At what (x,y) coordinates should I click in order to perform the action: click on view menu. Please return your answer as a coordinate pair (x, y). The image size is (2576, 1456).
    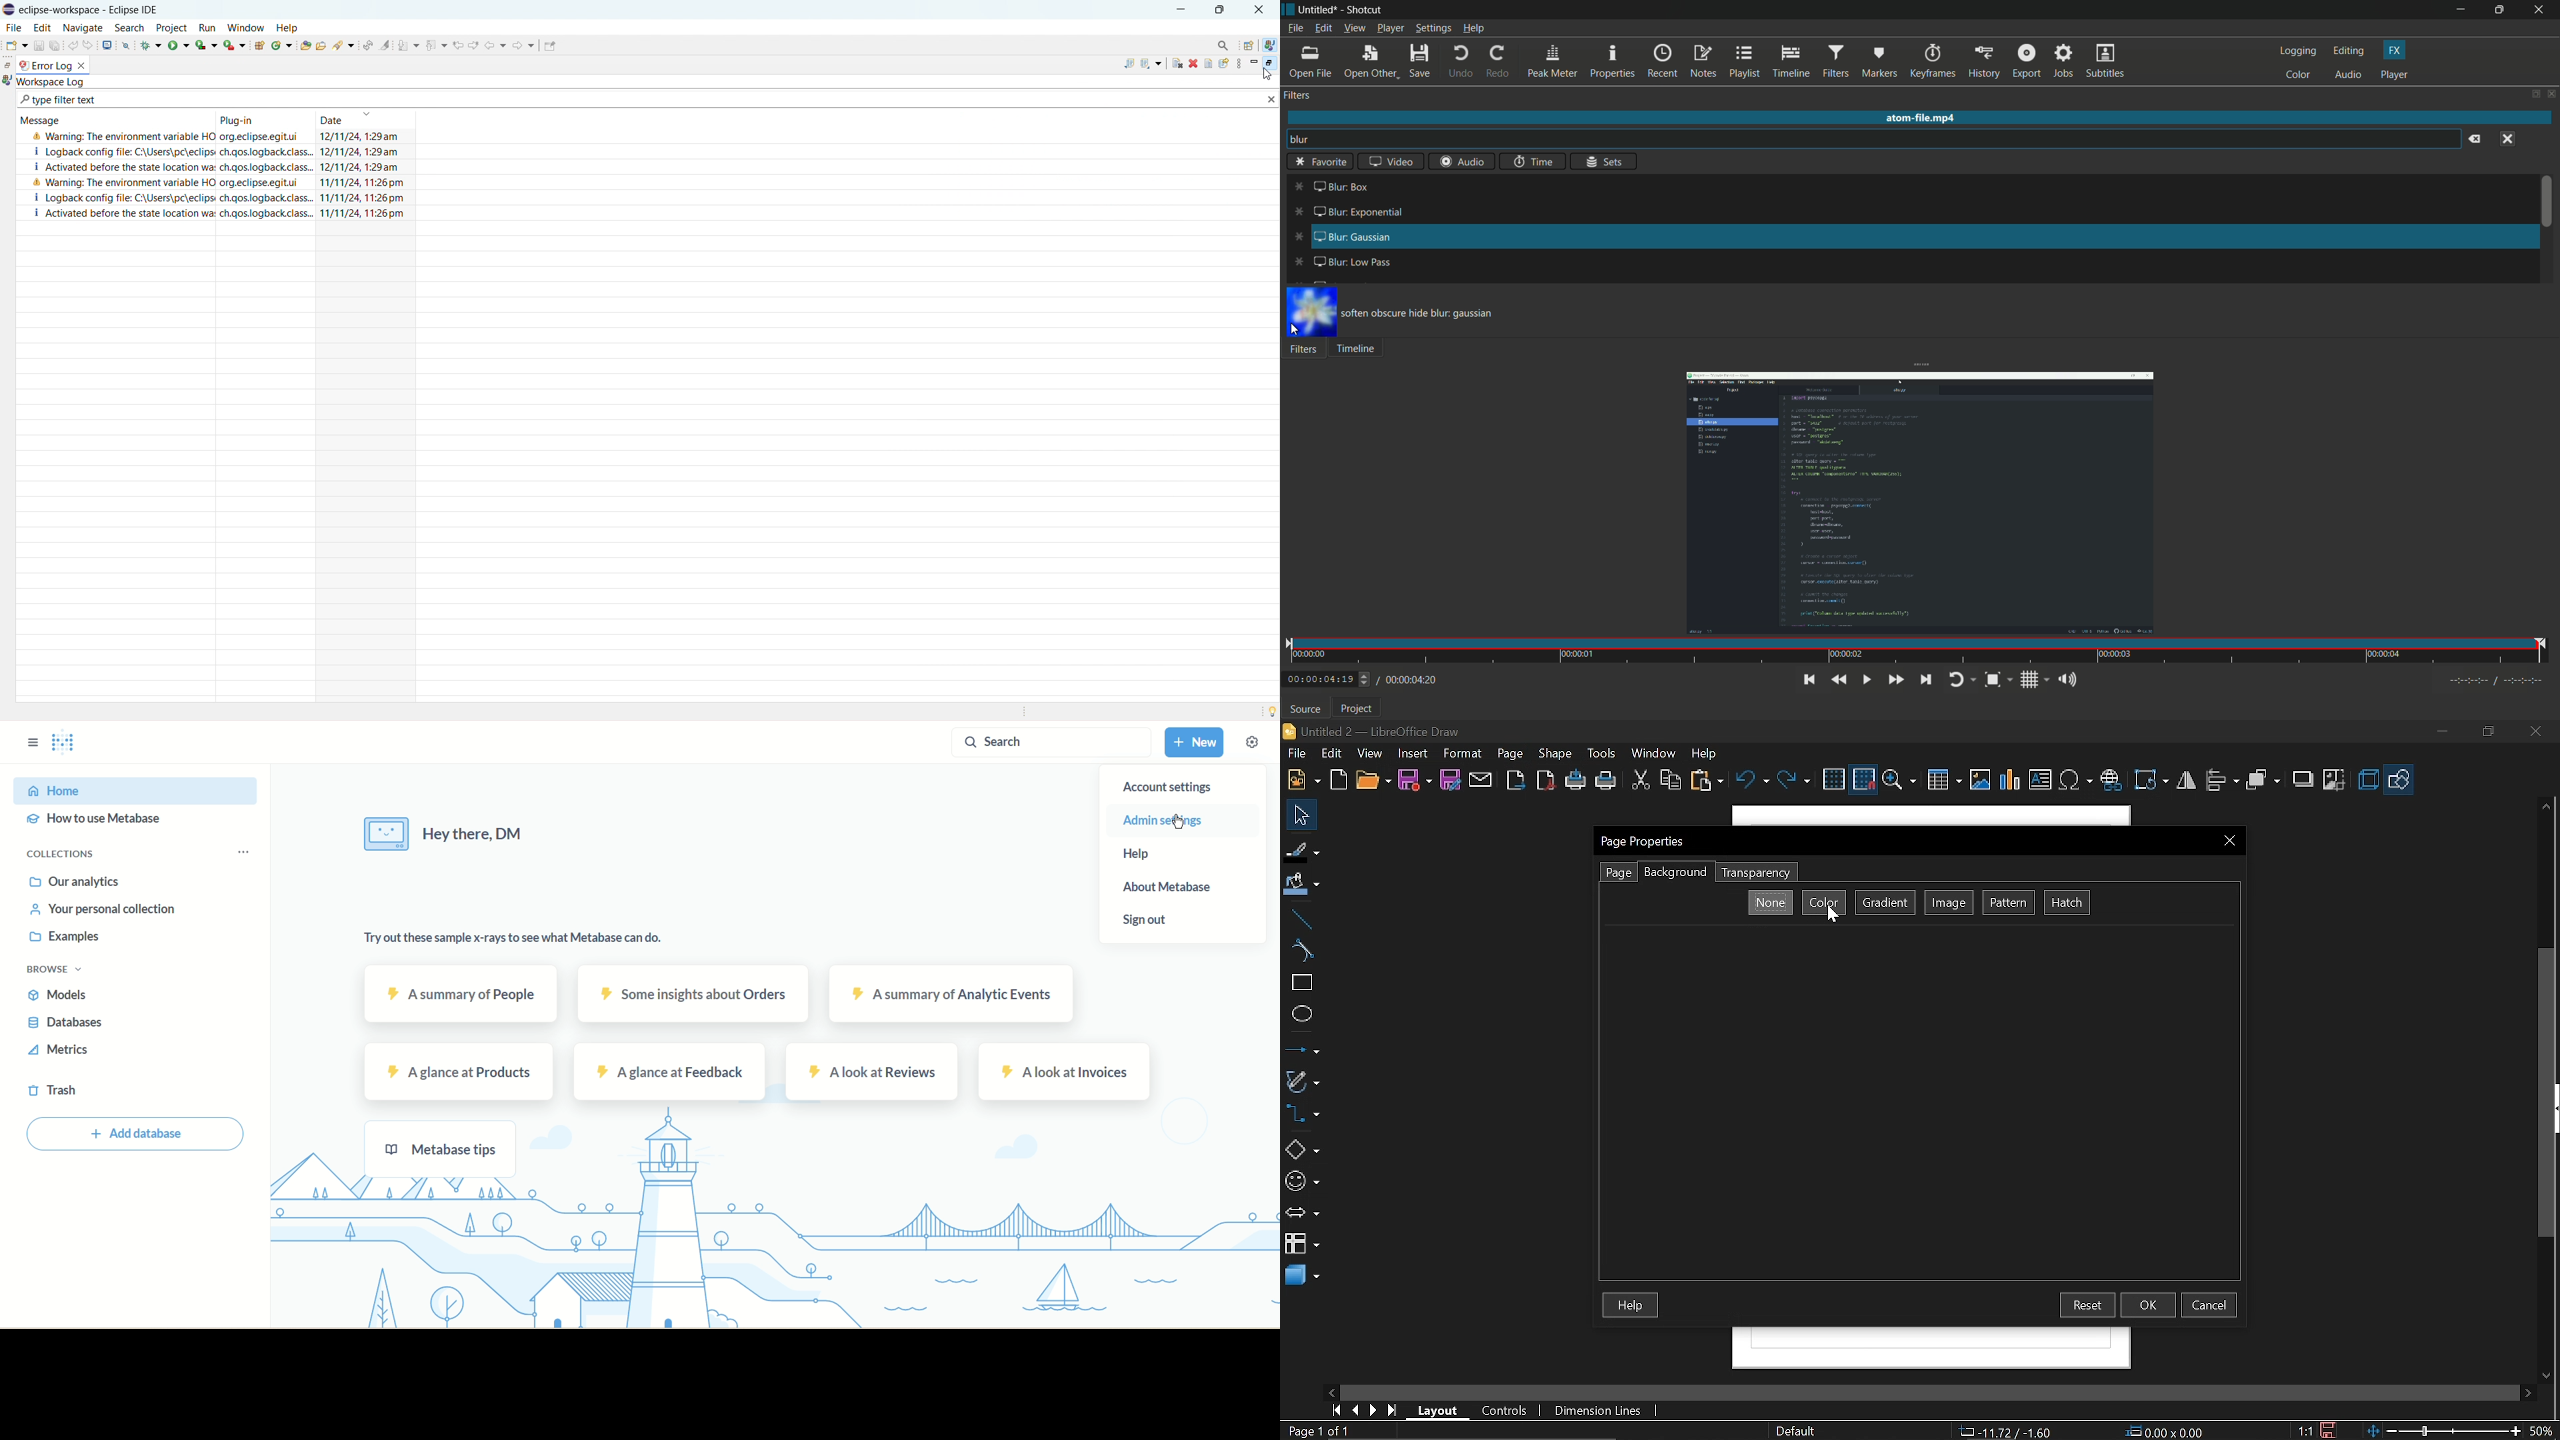
    Looking at the image, I should click on (1353, 29).